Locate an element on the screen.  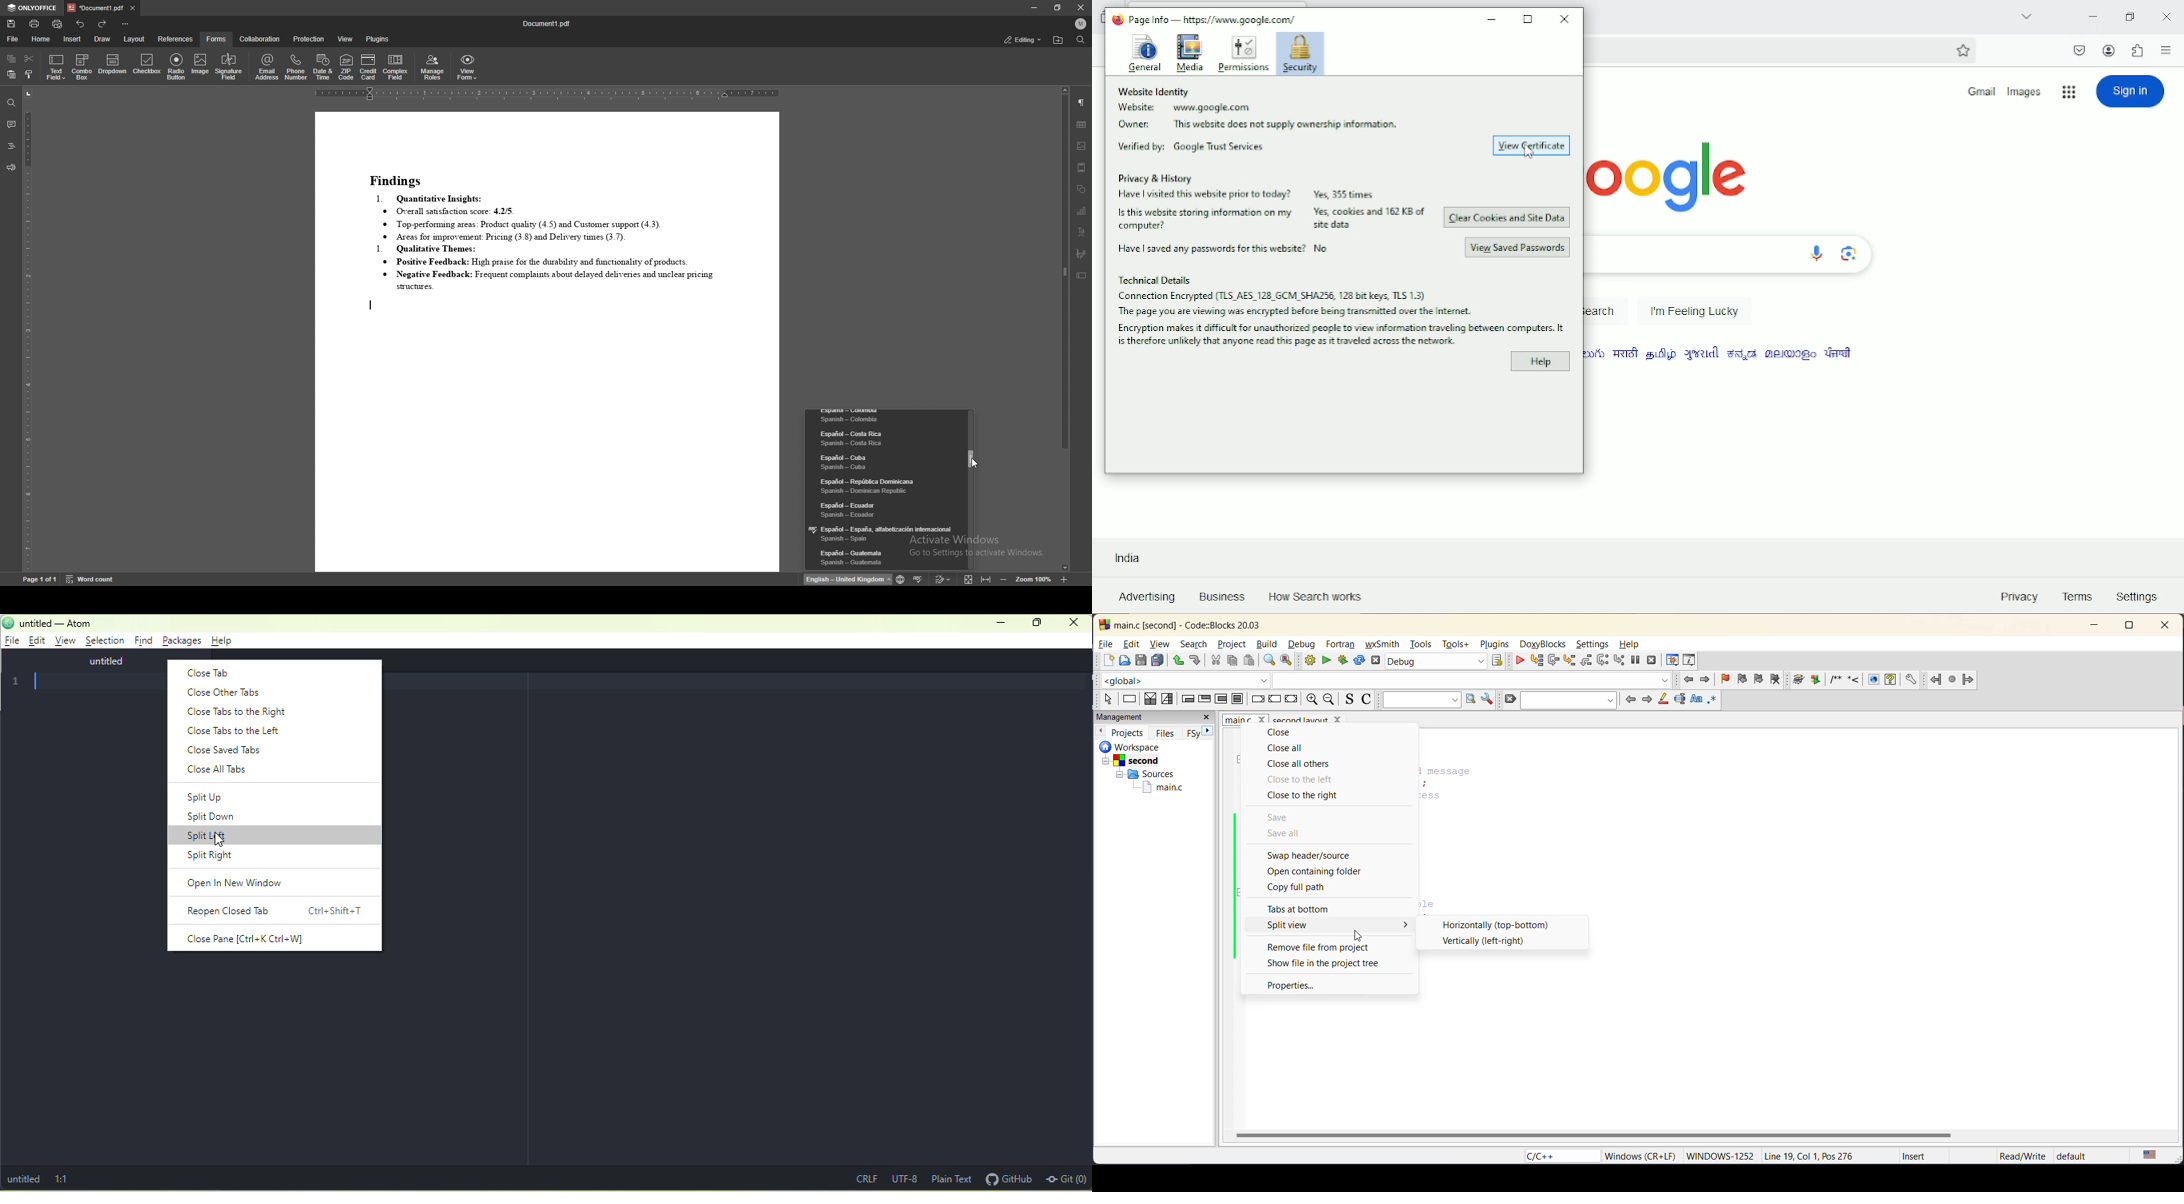
block instruction is located at coordinates (1236, 699).